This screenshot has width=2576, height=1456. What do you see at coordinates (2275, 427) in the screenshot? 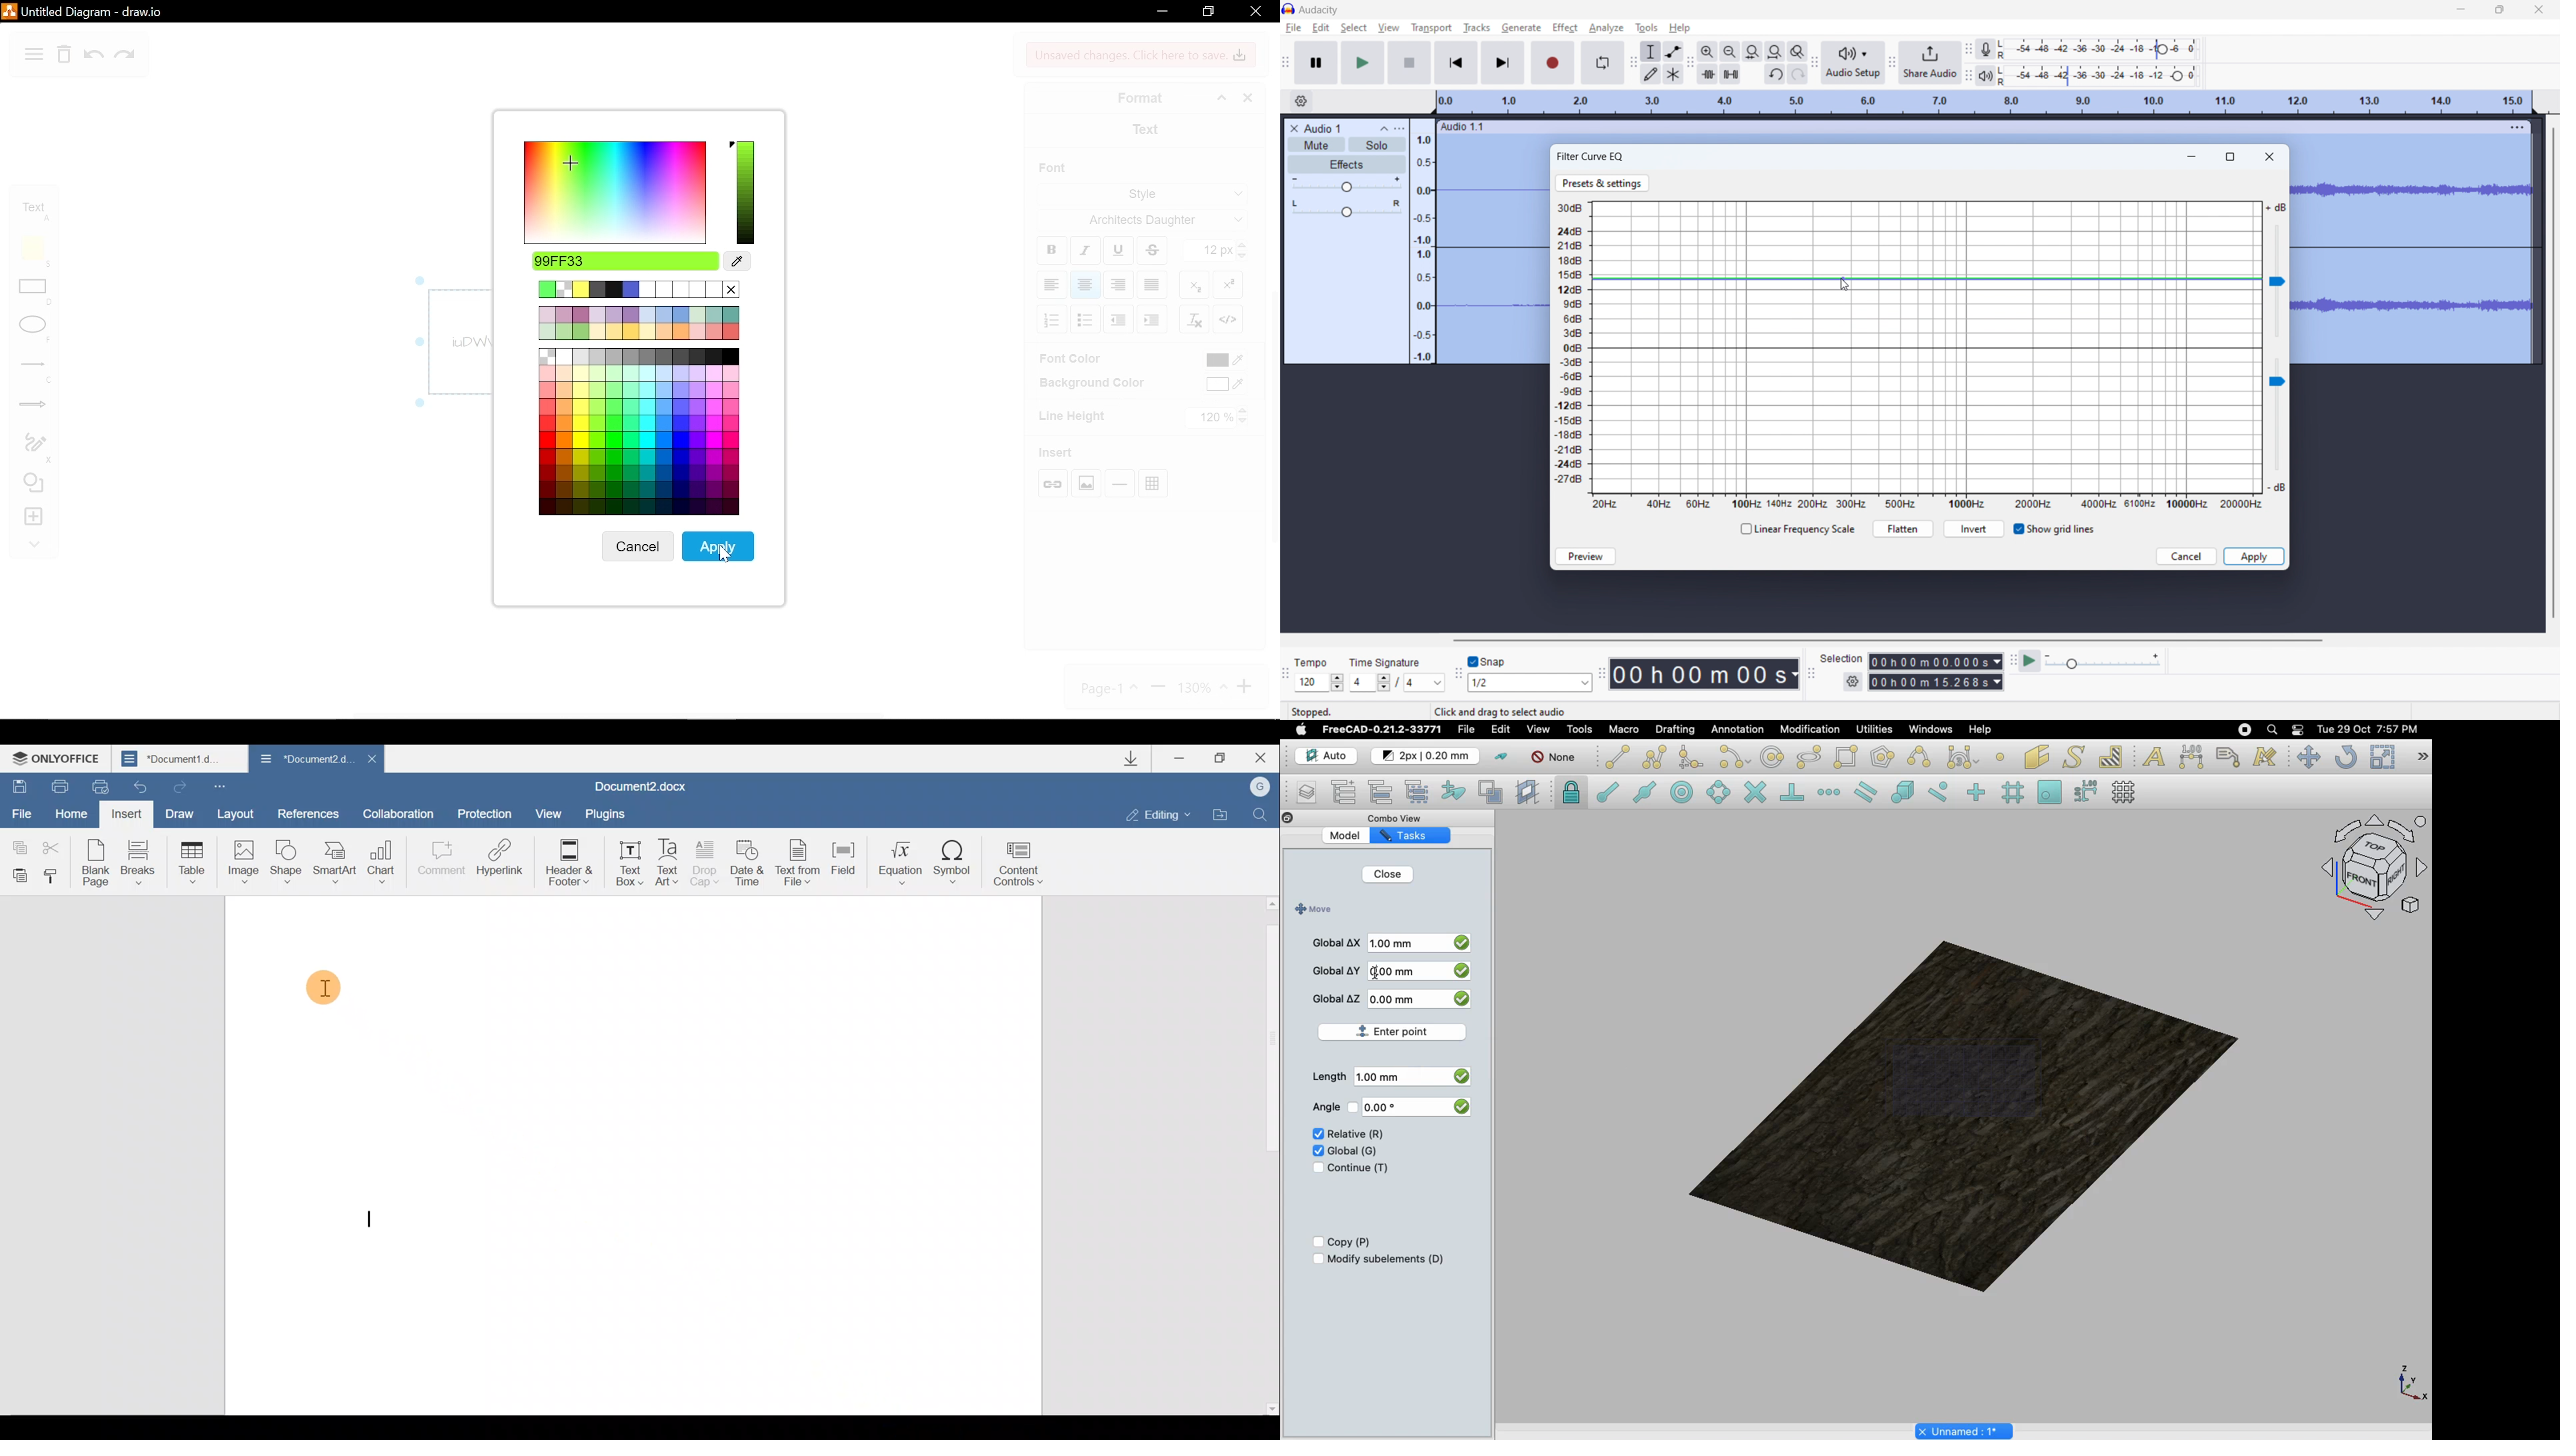
I see `volume slider` at bounding box center [2275, 427].